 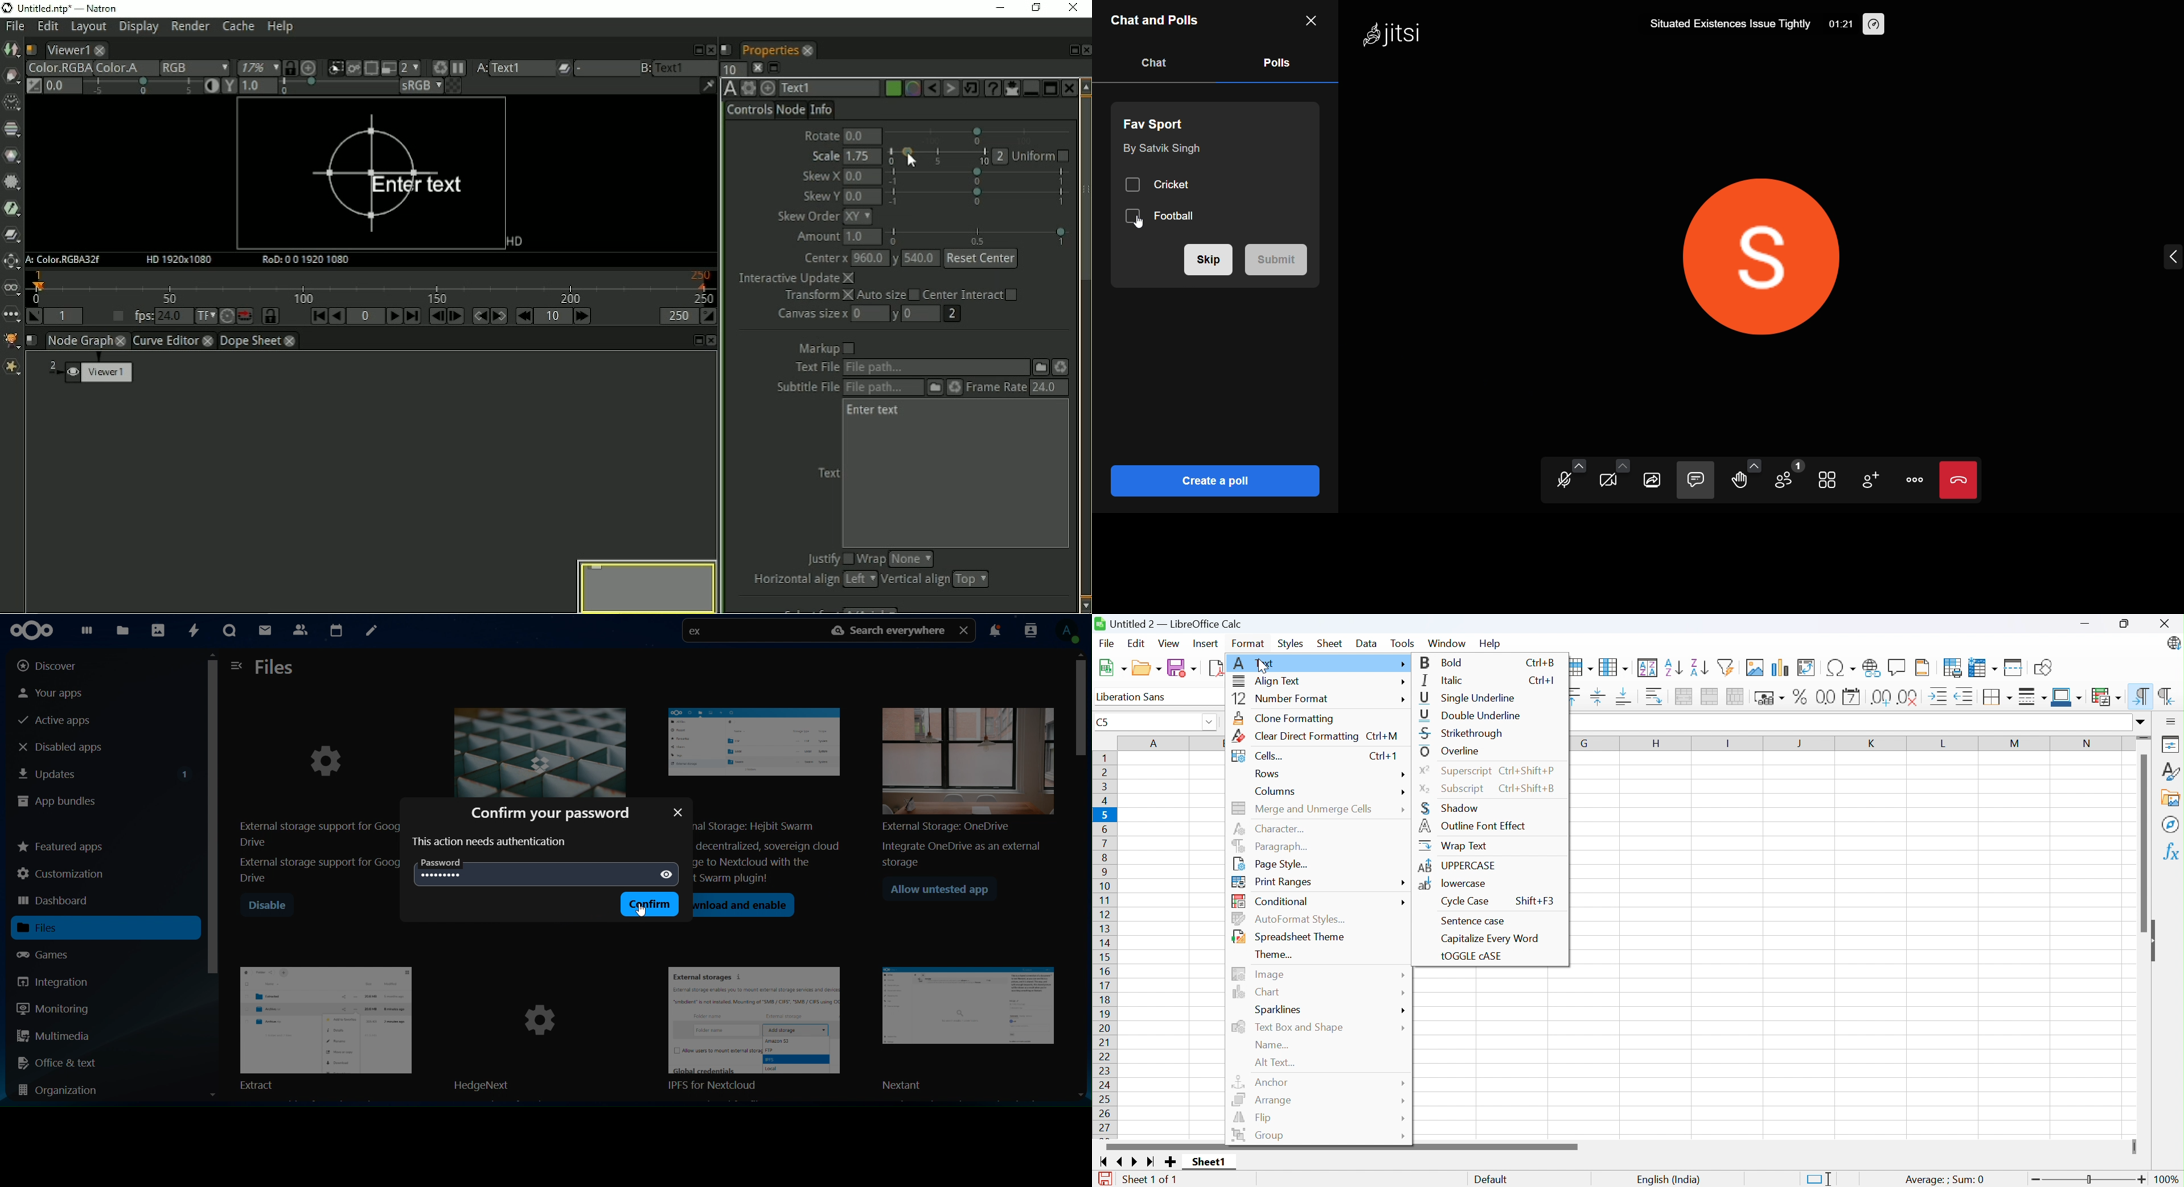 I want to click on cursor, so click(x=1143, y=226).